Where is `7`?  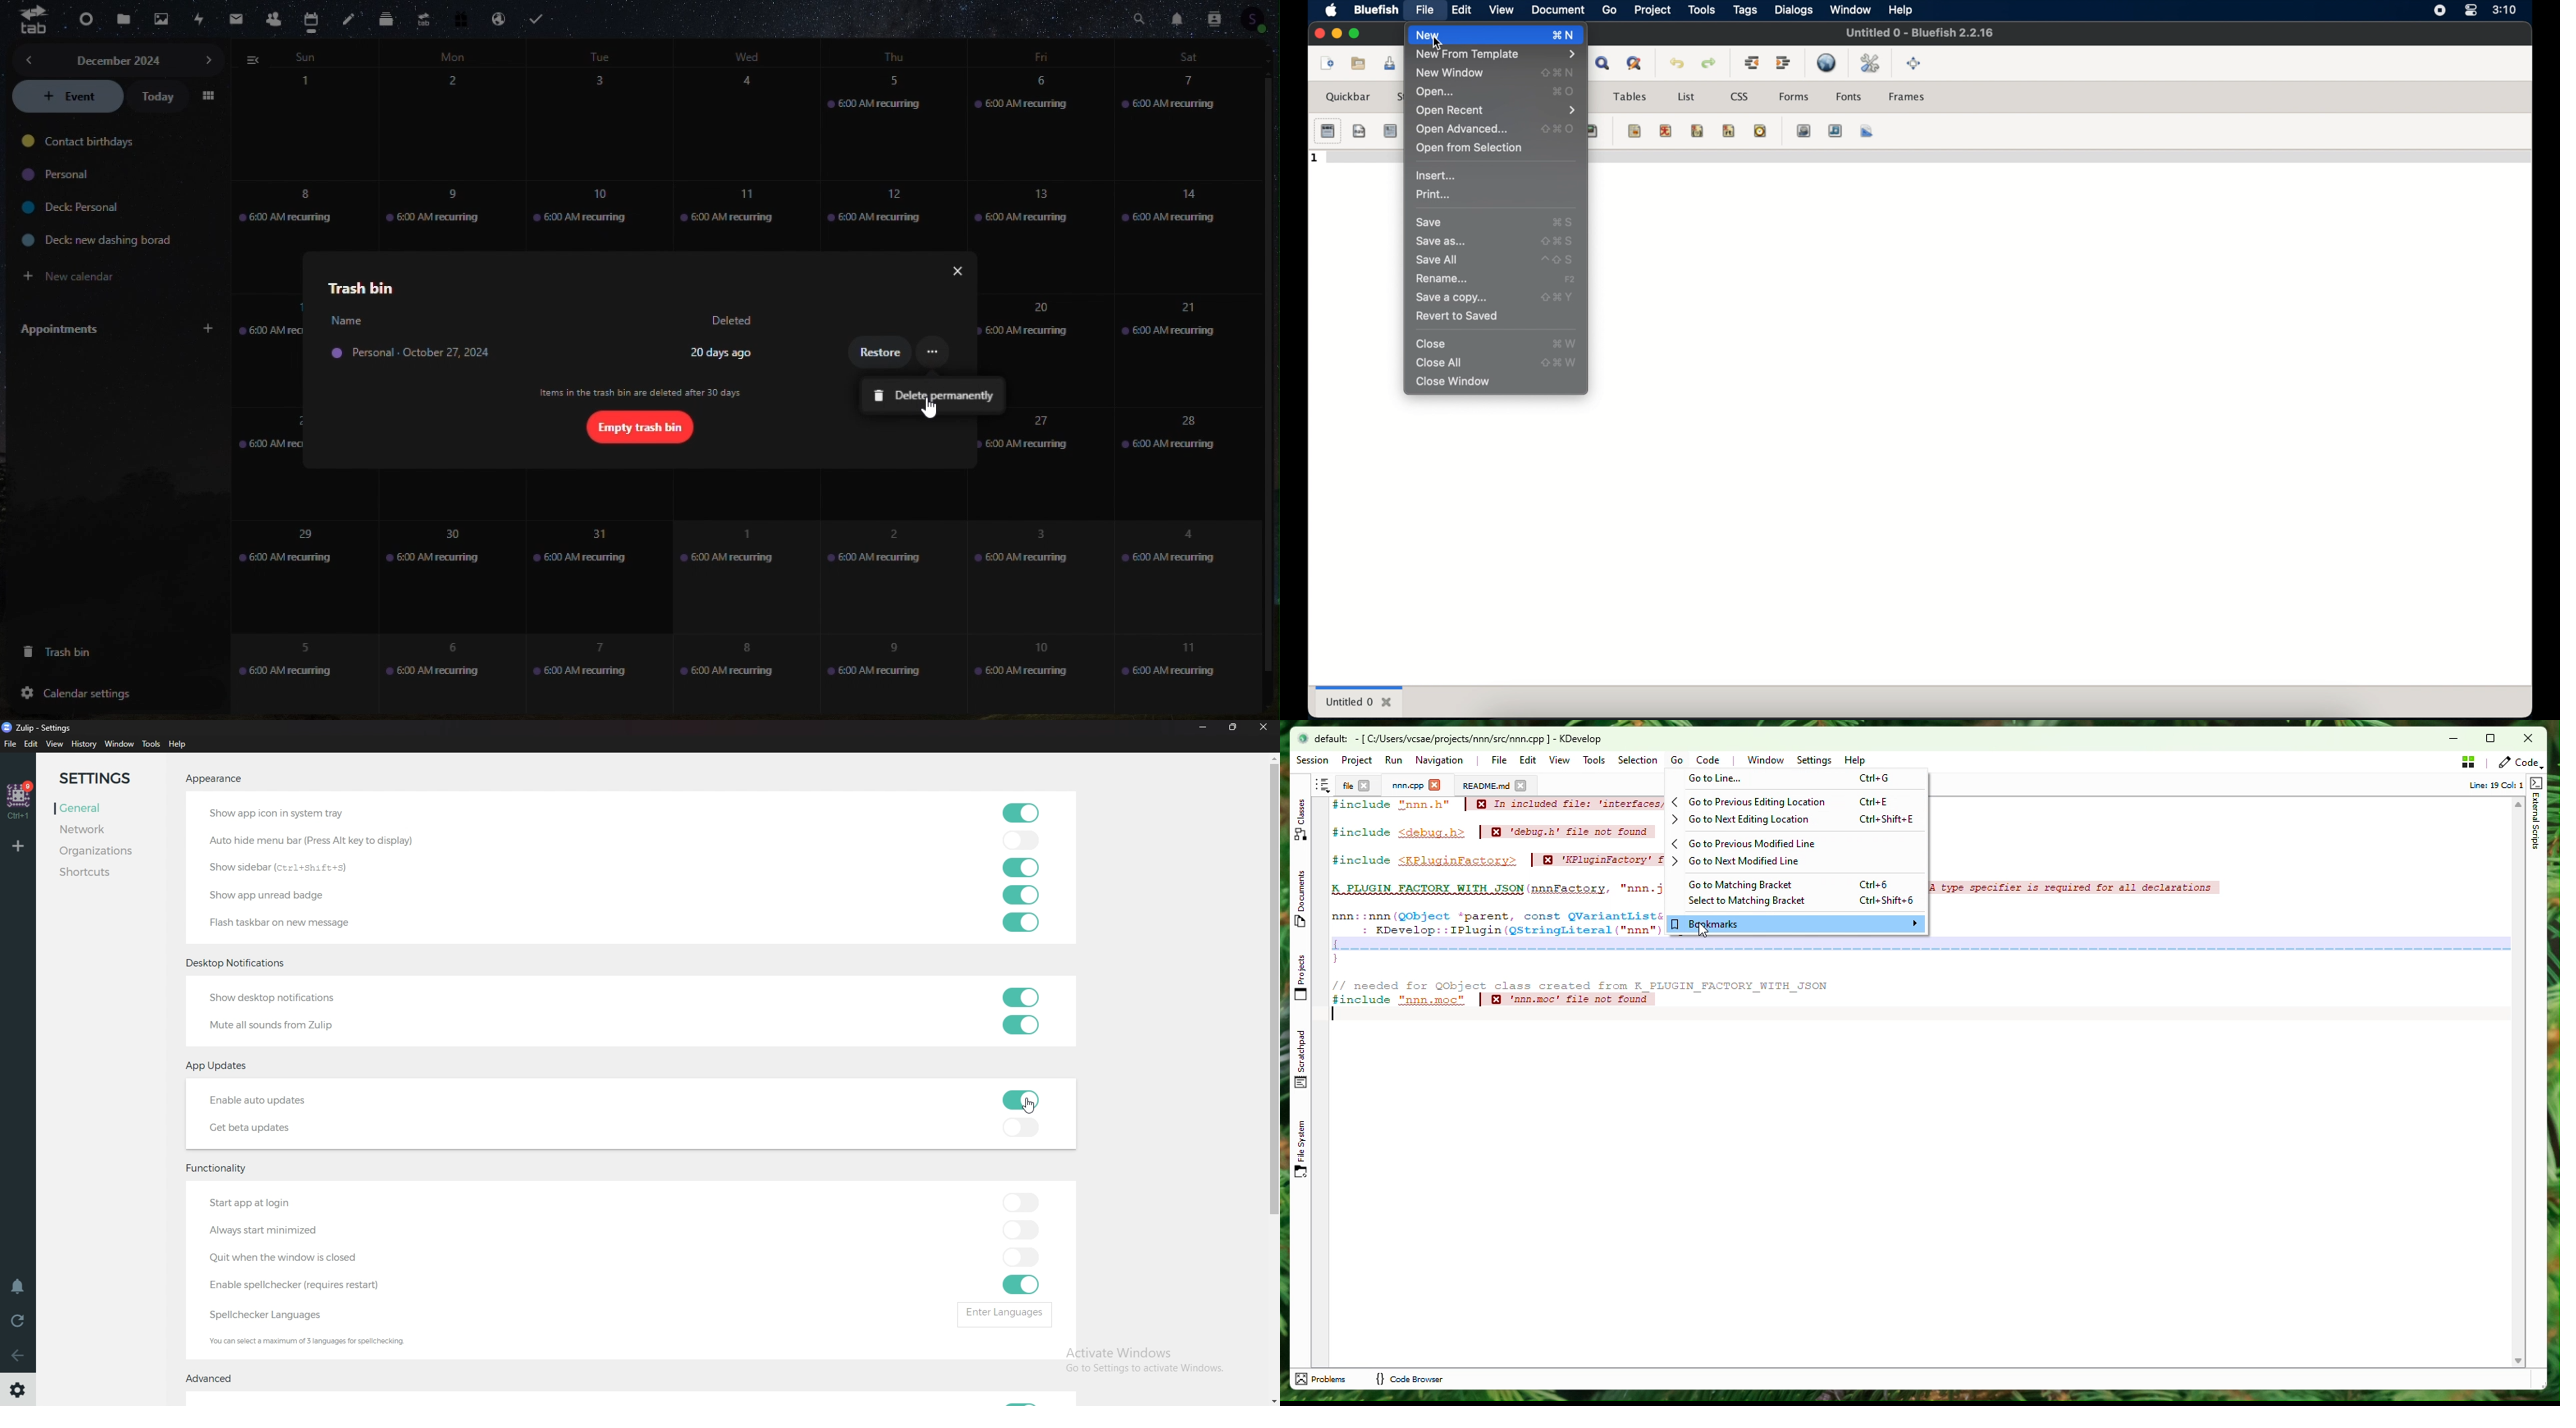
7 is located at coordinates (1190, 128).